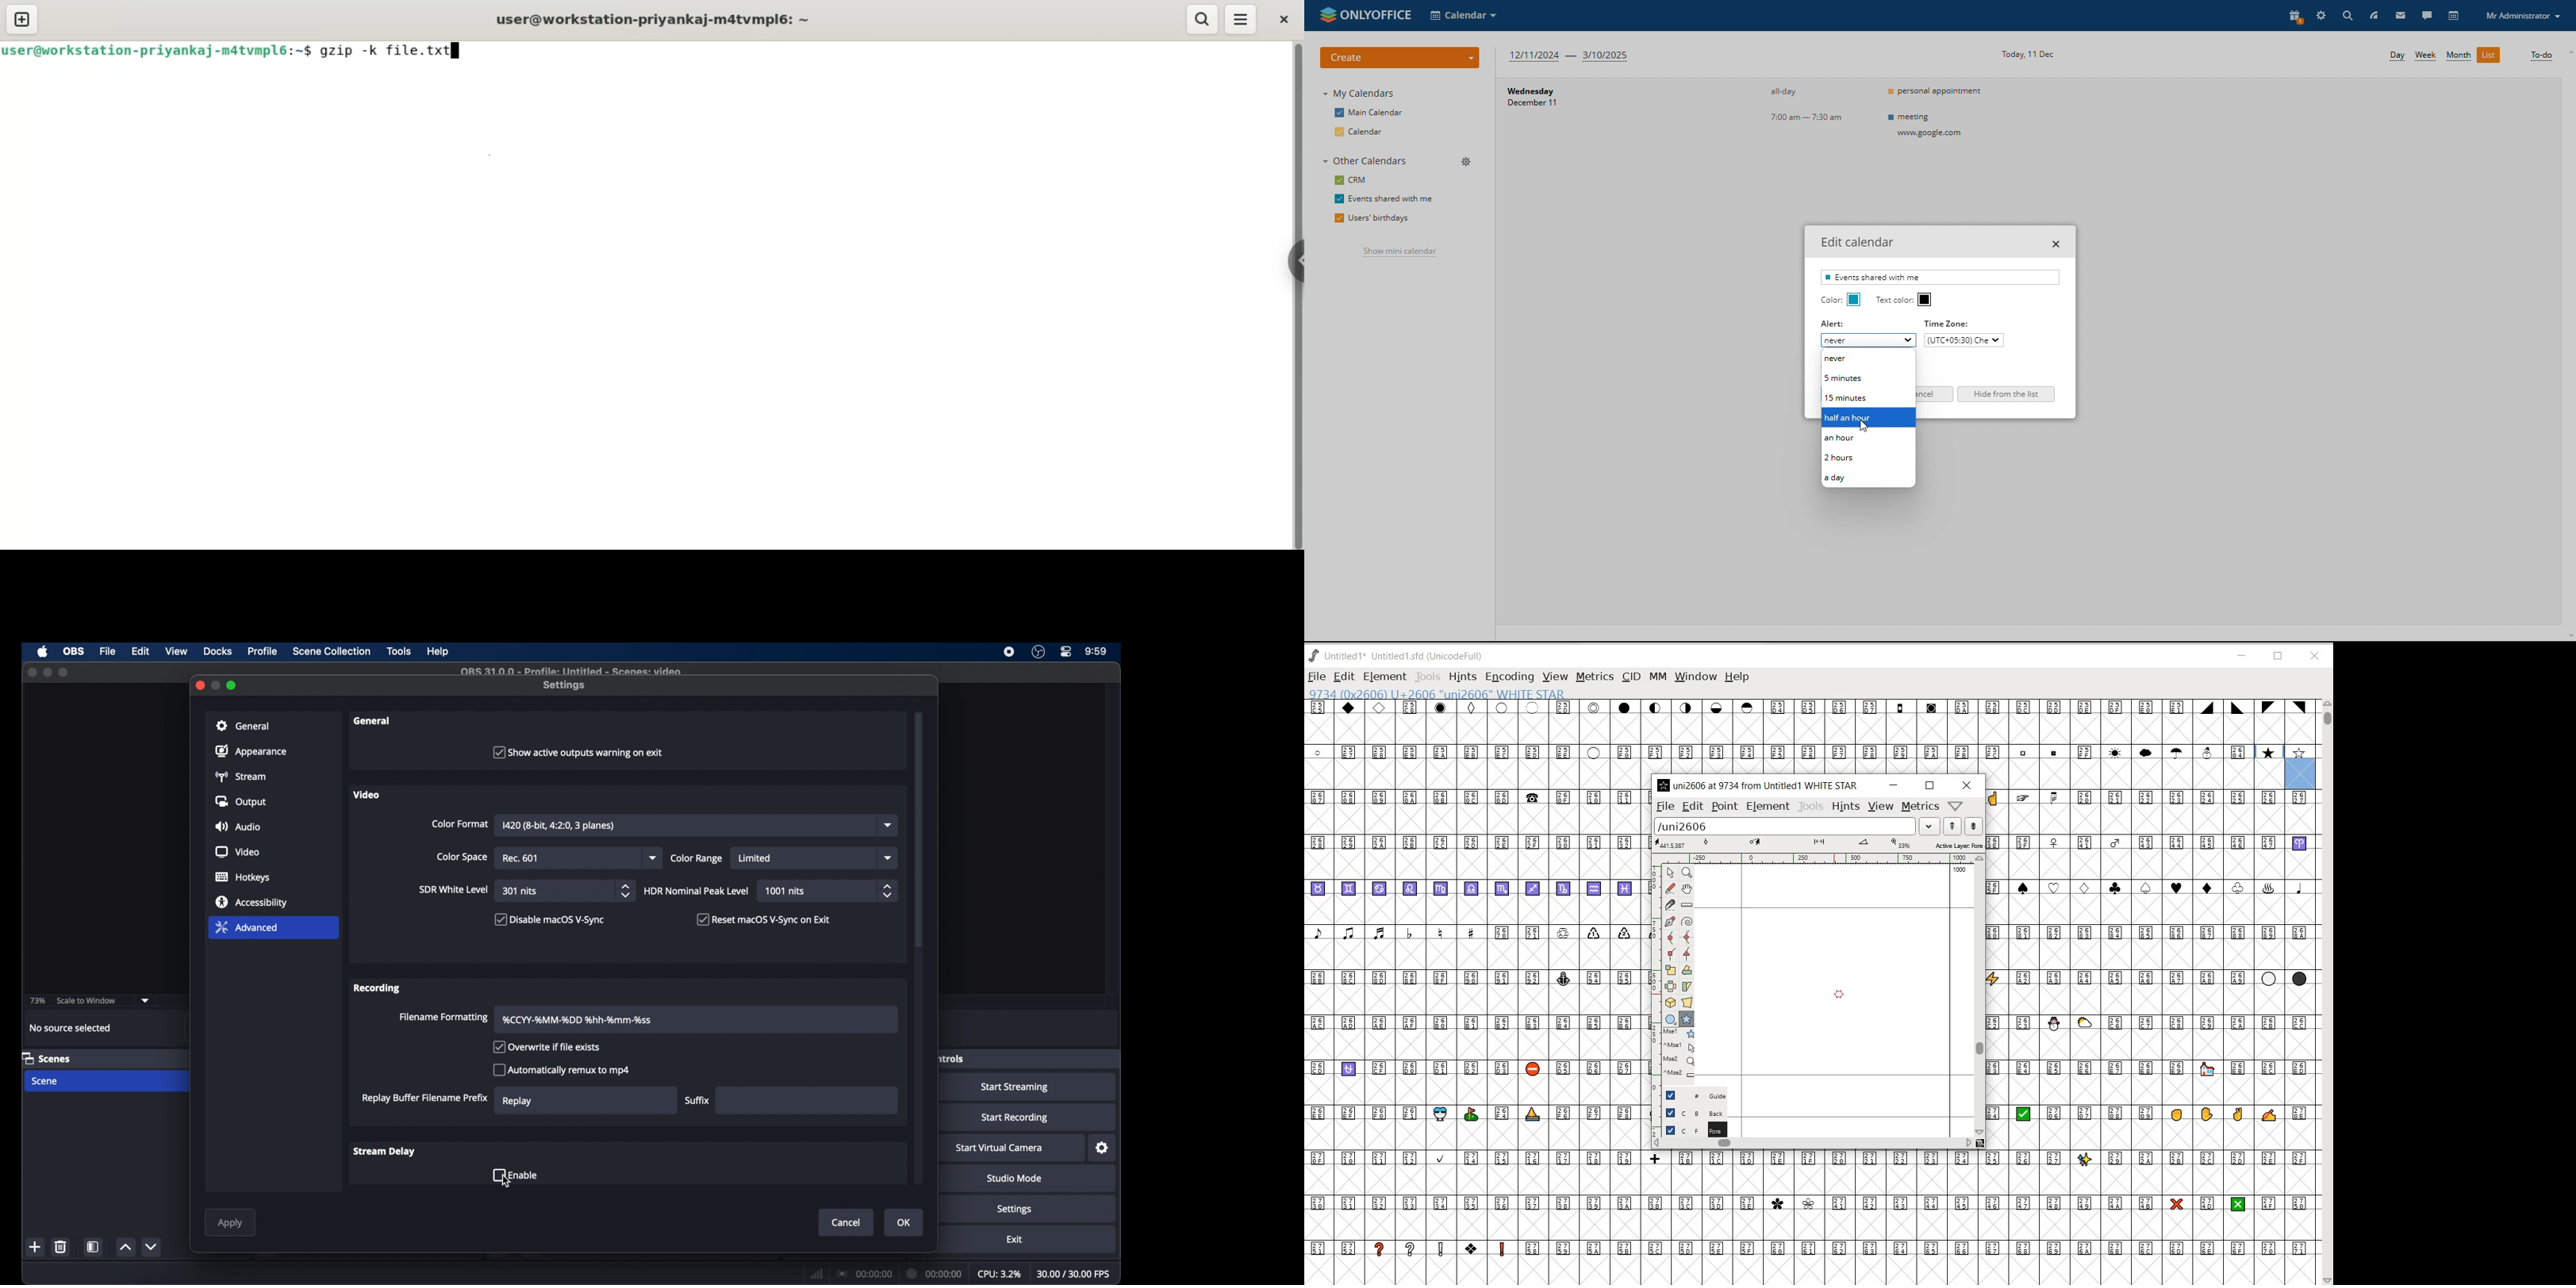 The image size is (2576, 1288). Describe the element at coordinates (846, 1223) in the screenshot. I see `cancel` at that location.